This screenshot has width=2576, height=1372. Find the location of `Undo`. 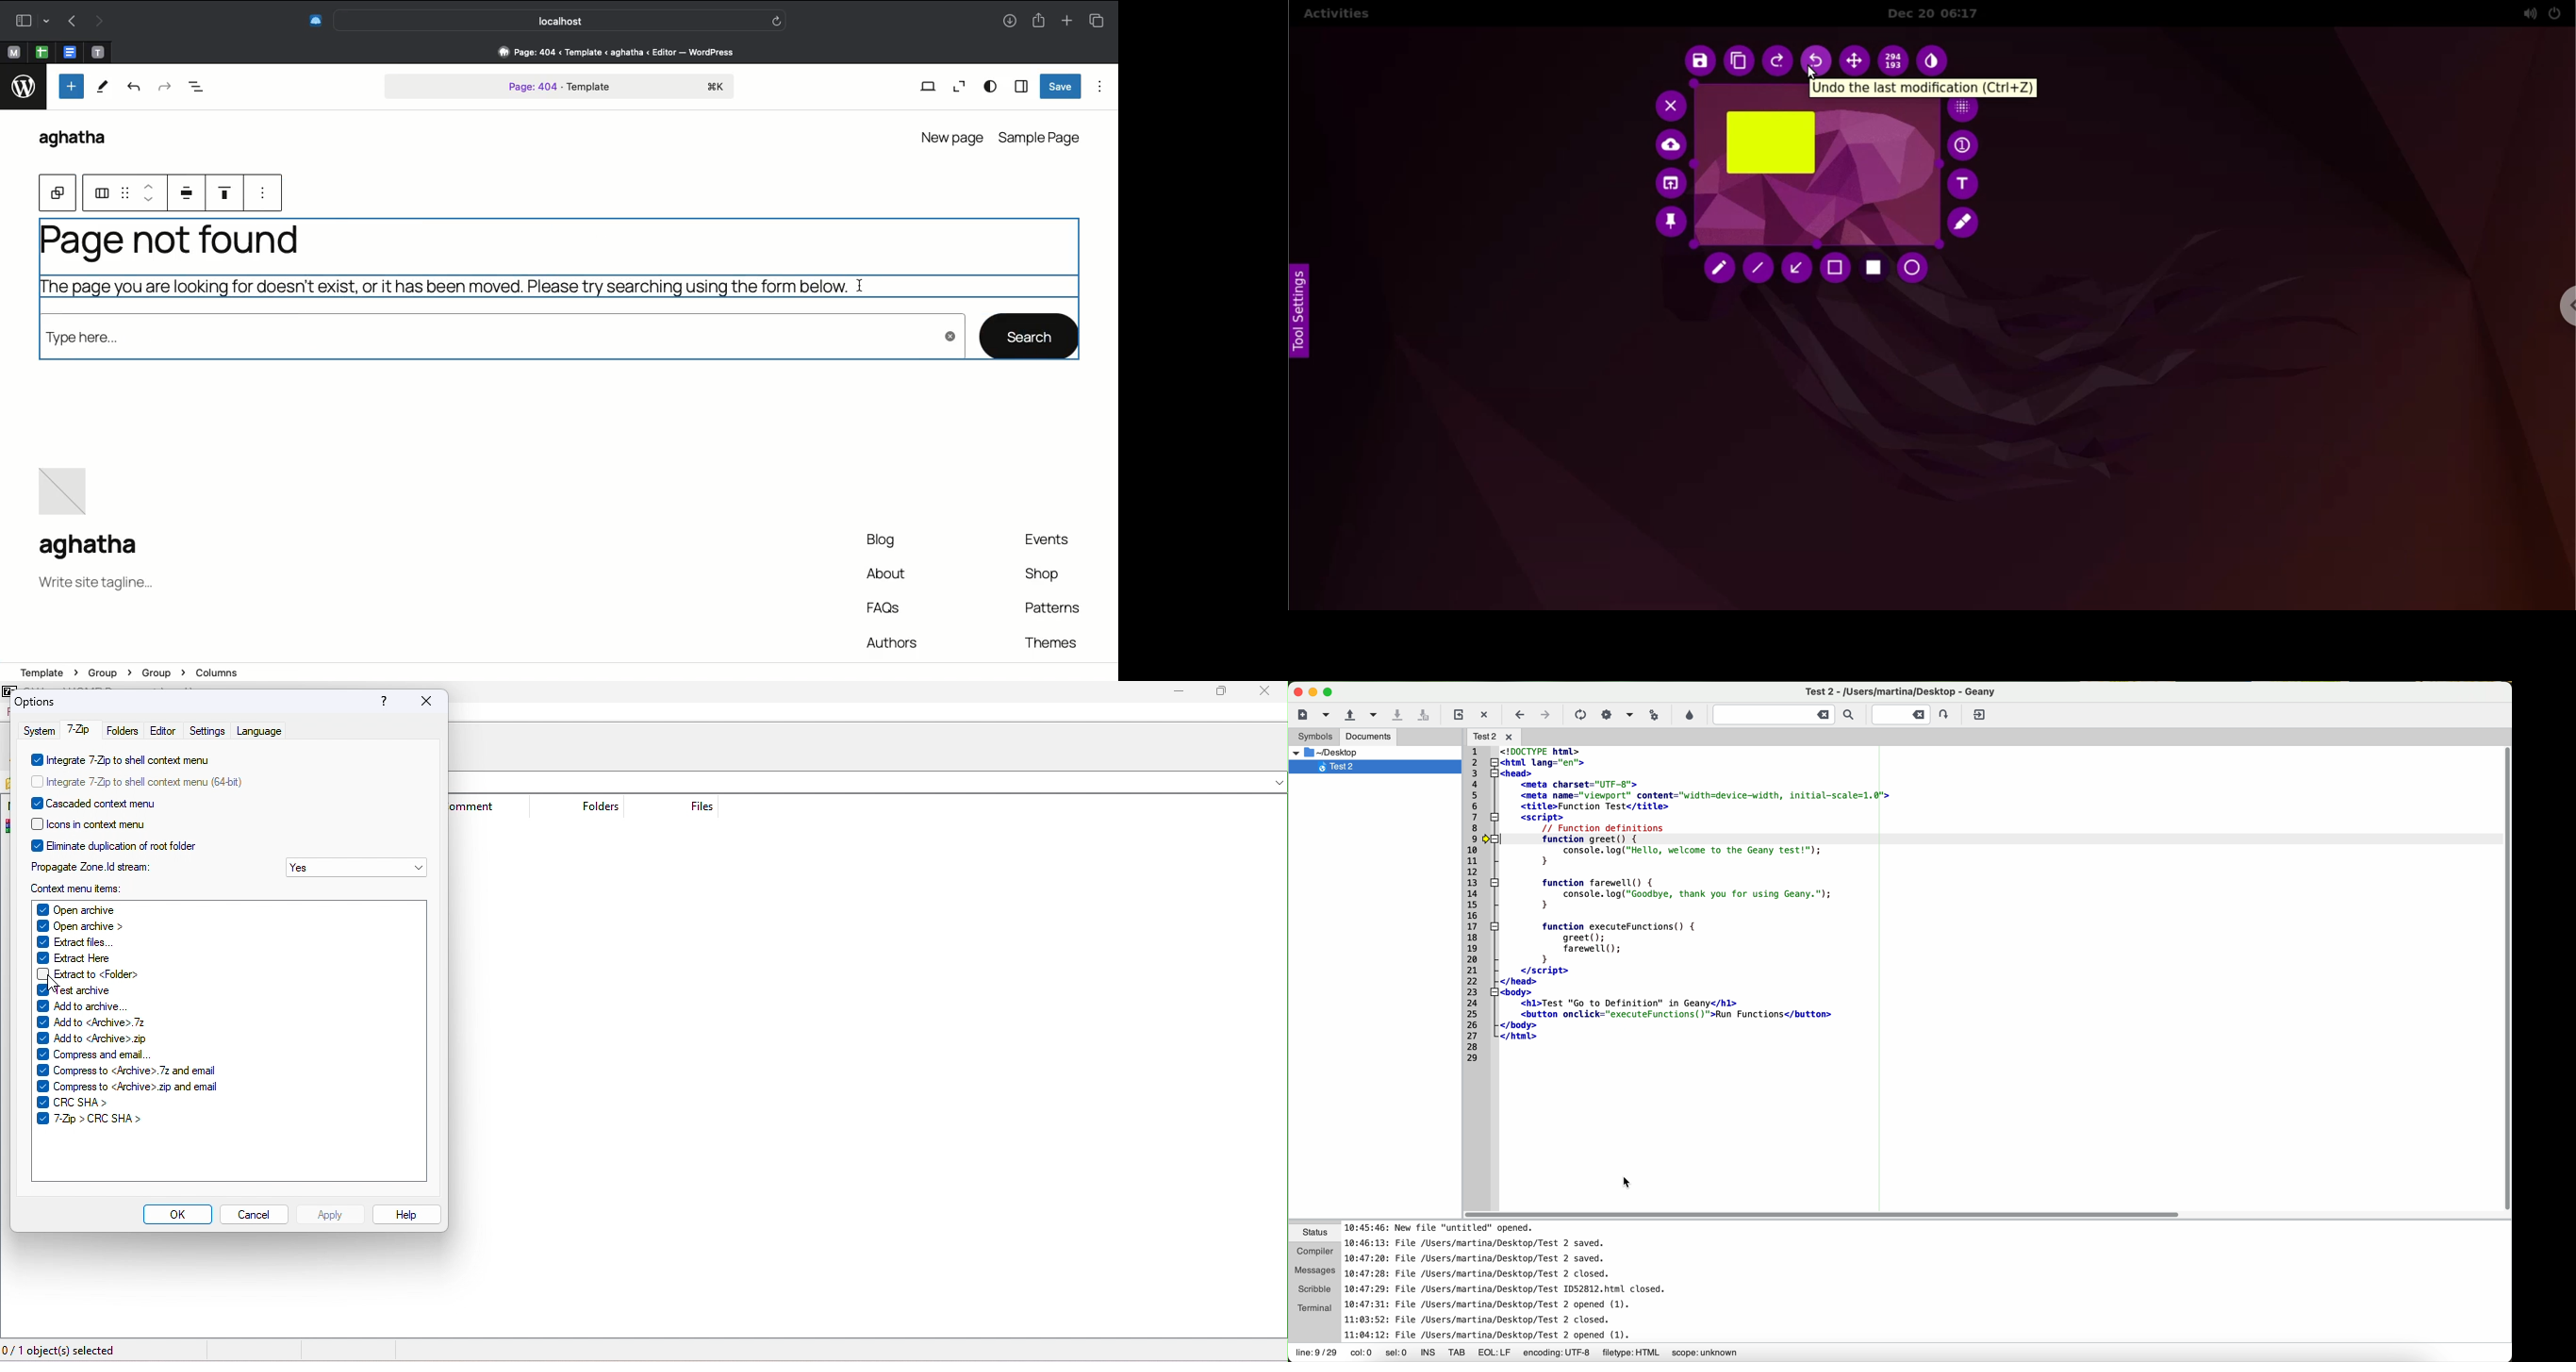

Undo is located at coordinates (72, 20).